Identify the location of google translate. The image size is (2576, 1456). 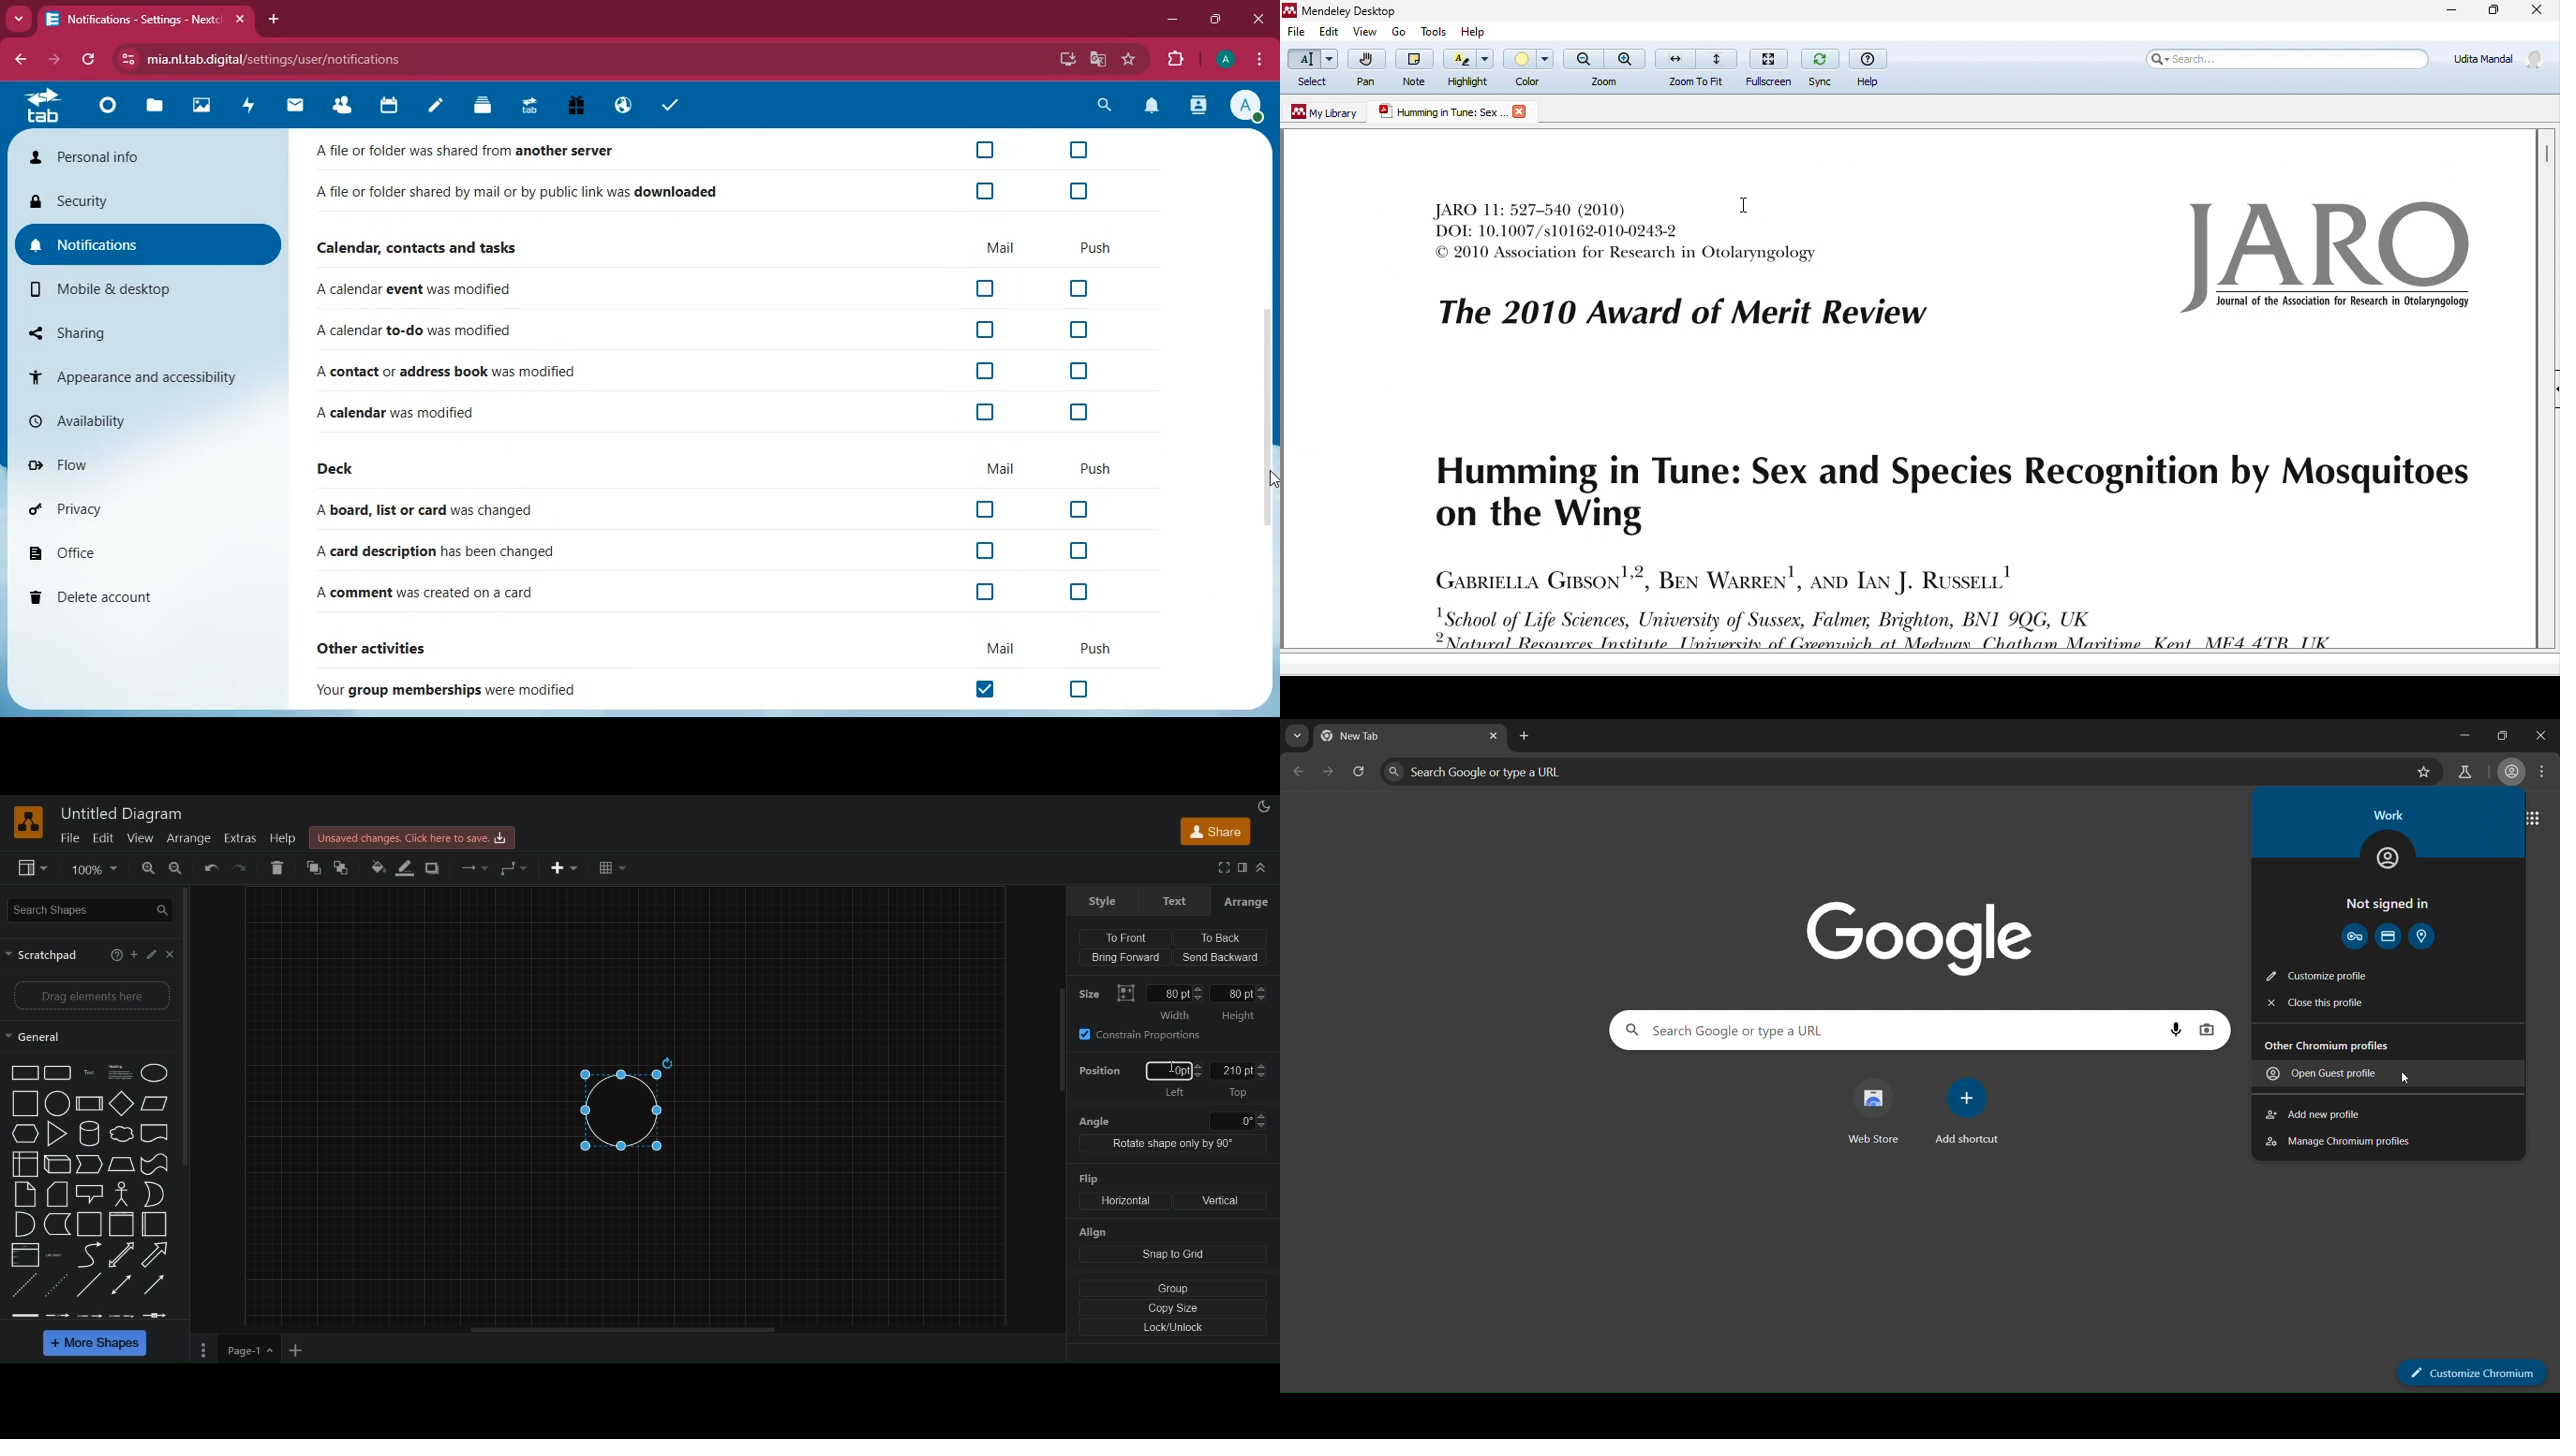
(1098, 59).